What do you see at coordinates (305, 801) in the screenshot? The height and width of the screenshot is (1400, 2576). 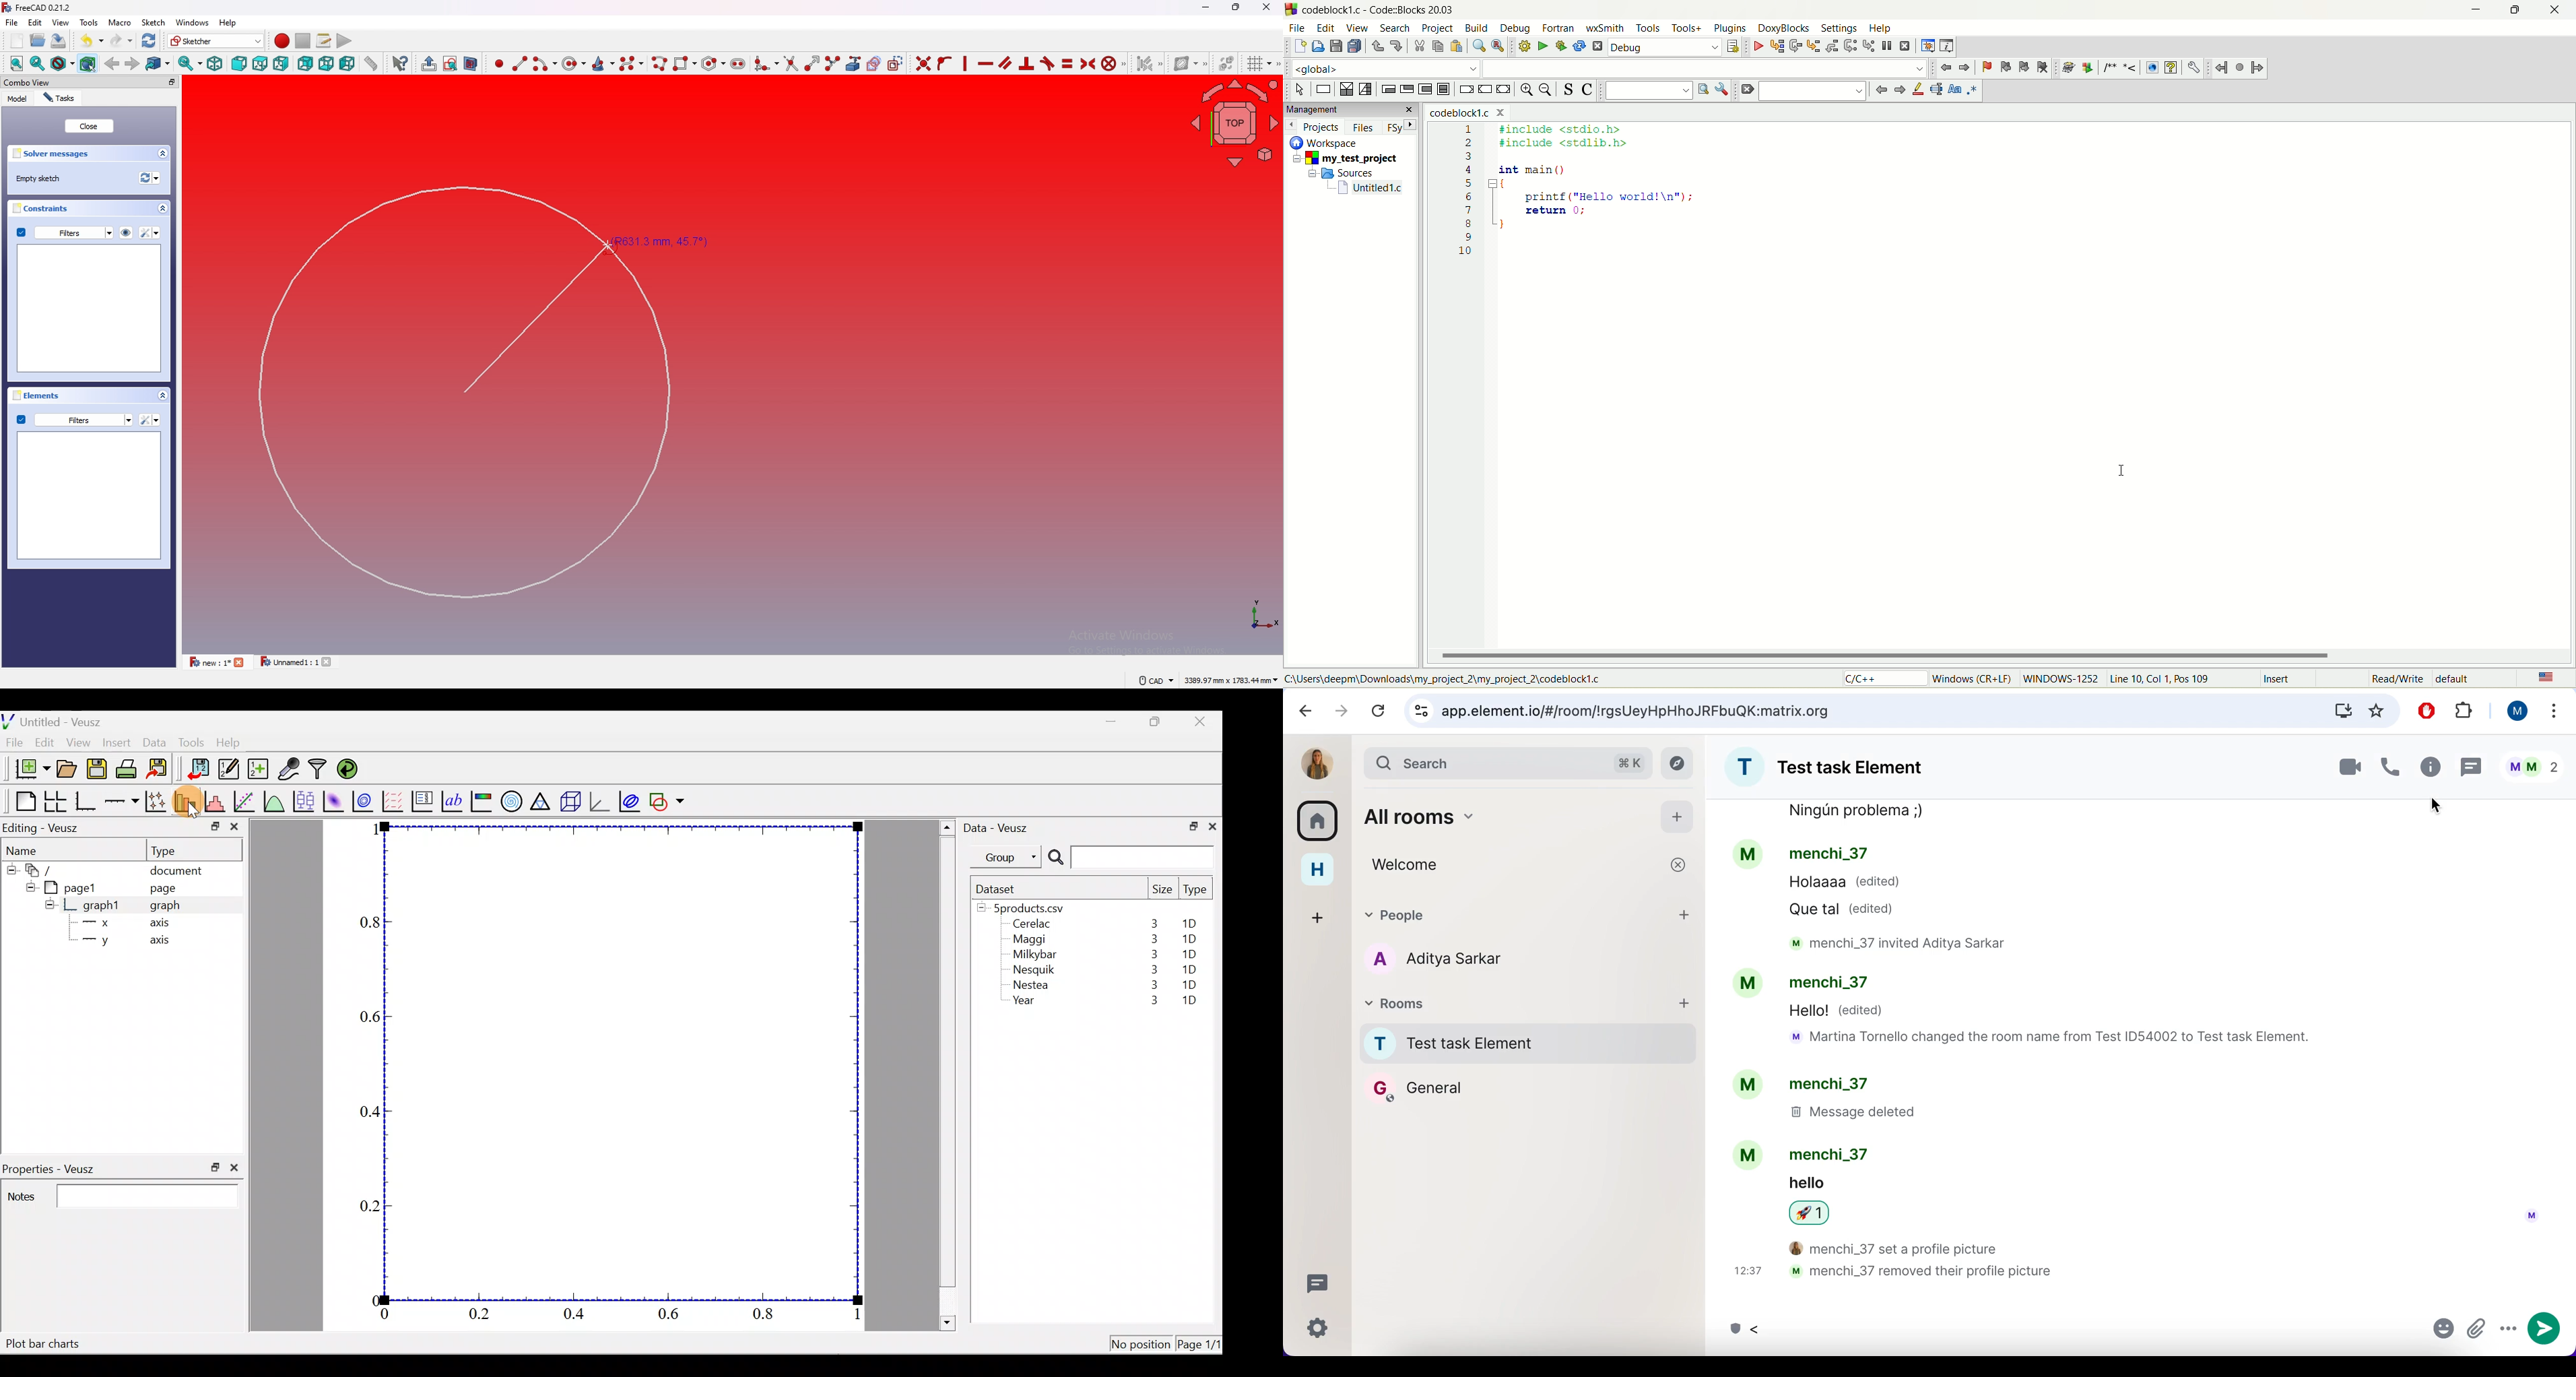 I see `Plot box plots` at bounding box center [305, 801].